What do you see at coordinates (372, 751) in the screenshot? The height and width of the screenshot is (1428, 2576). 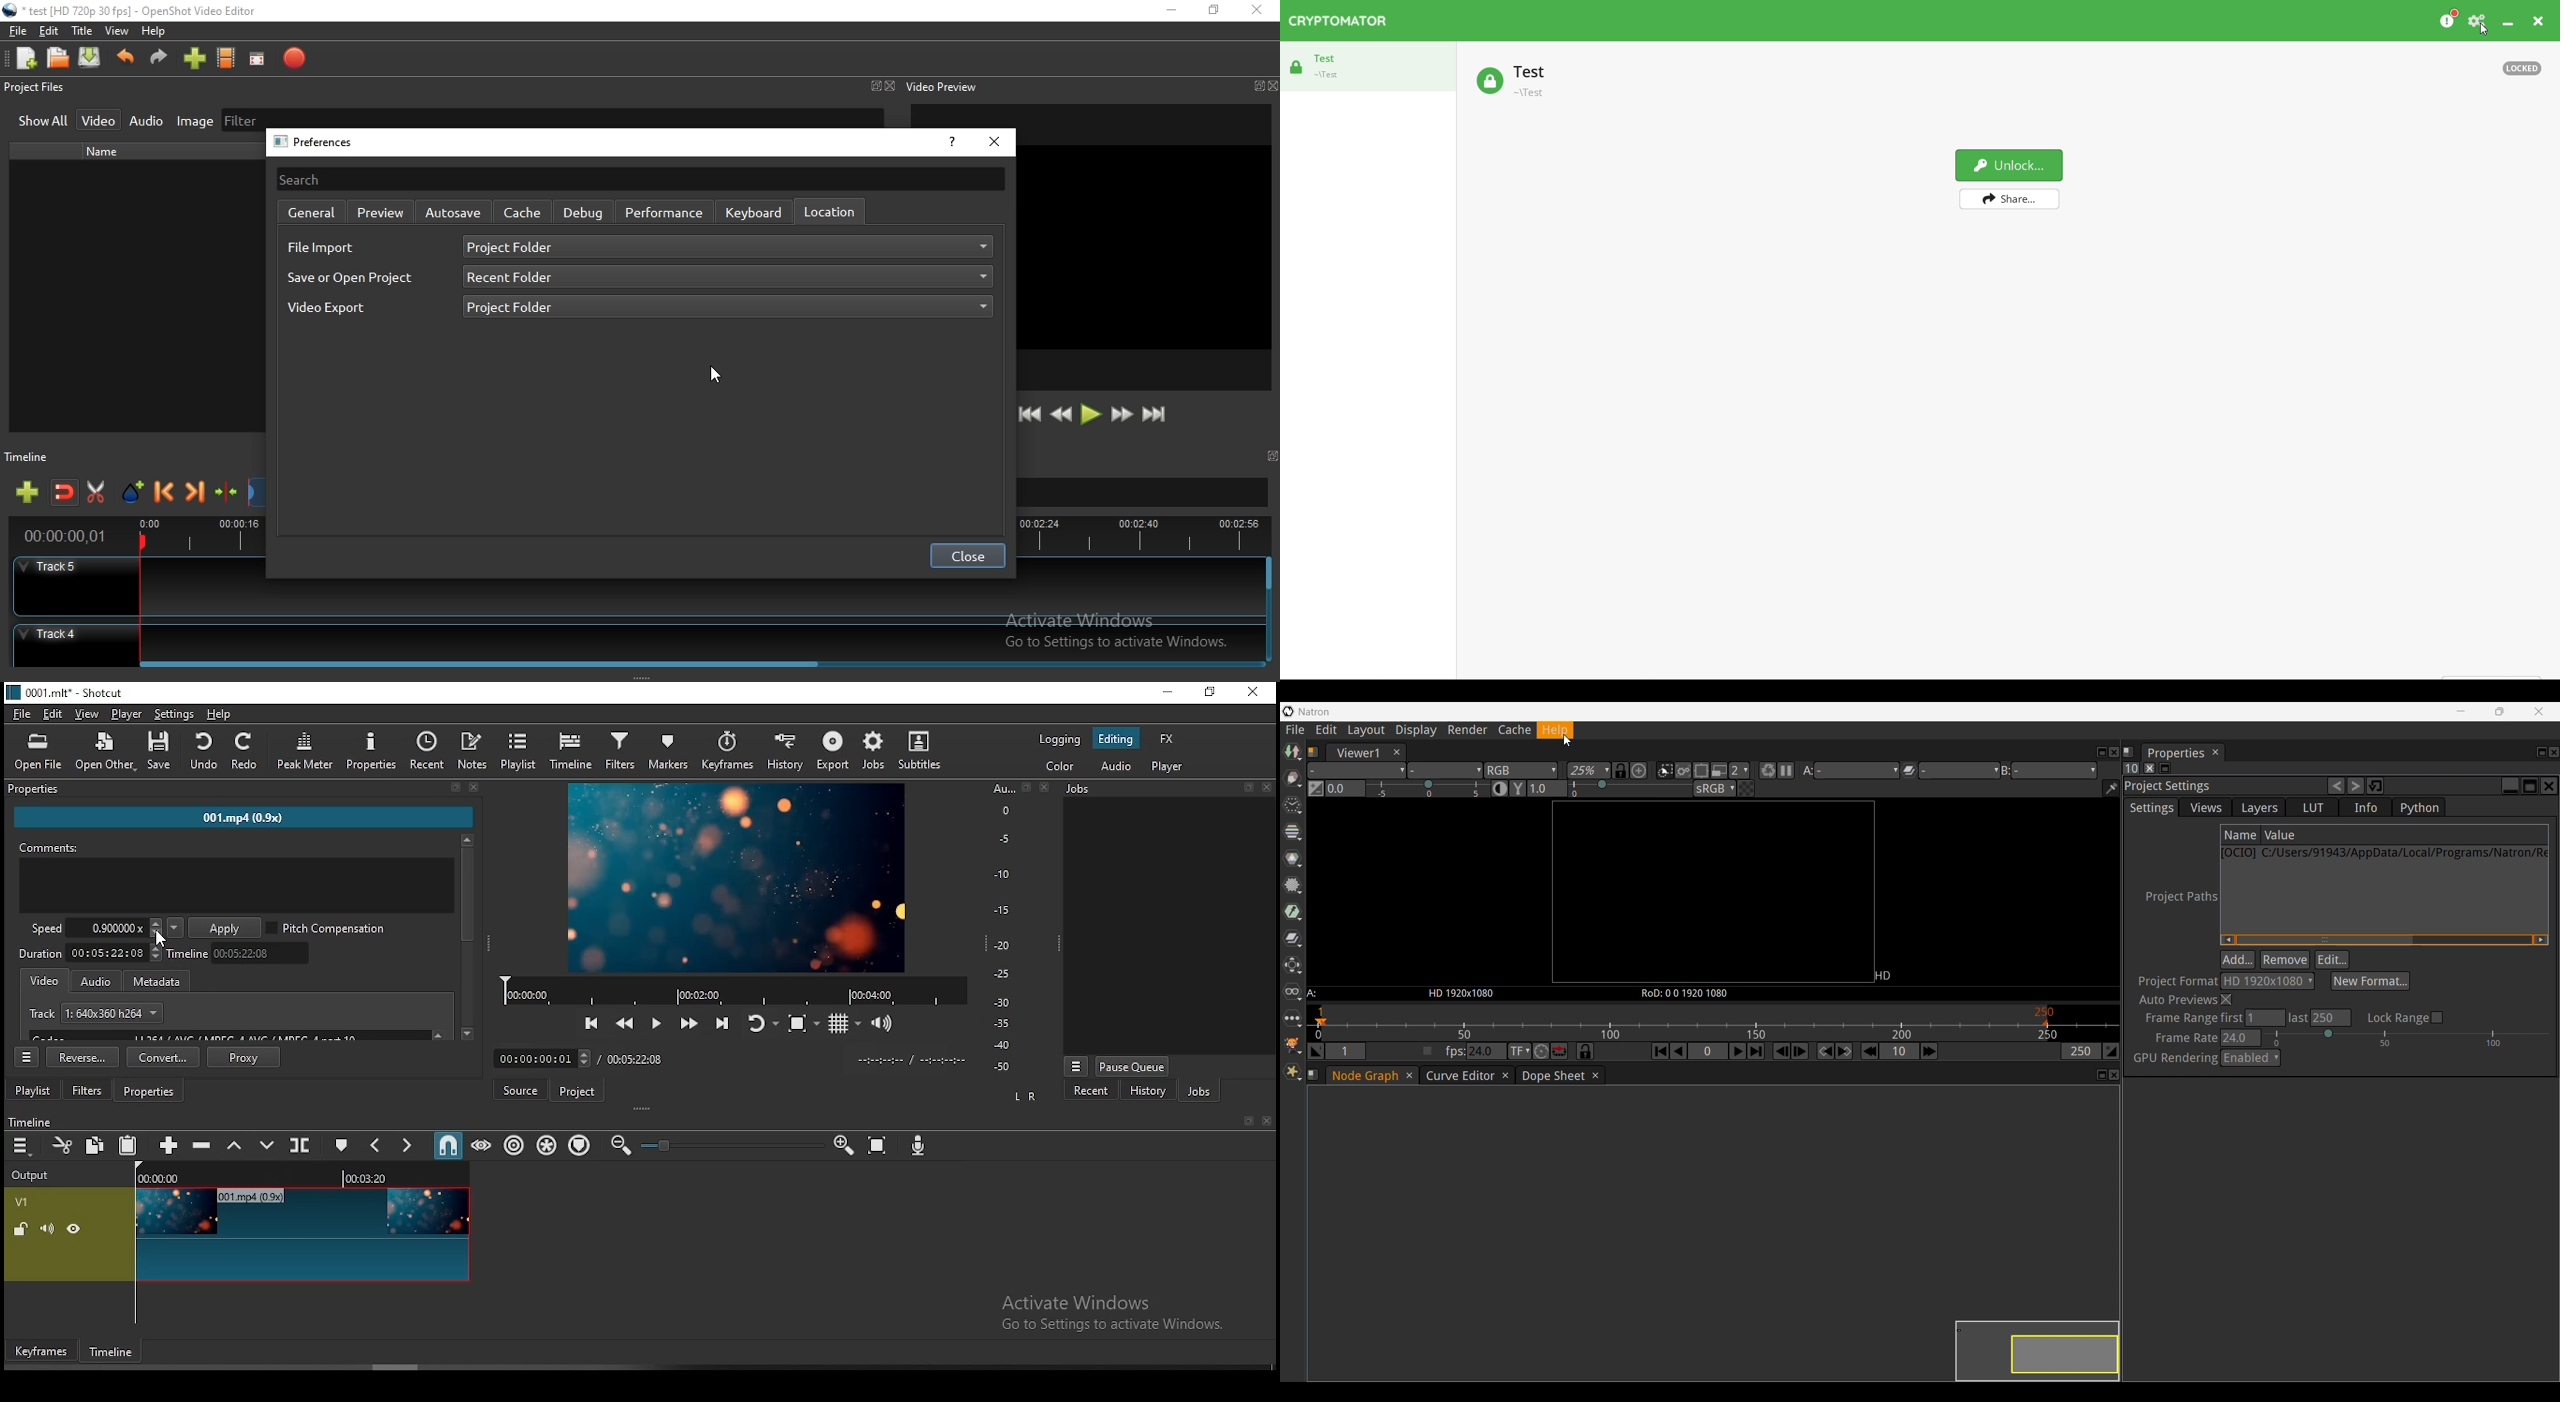 I see `properties` at bounding box center [372, 751].